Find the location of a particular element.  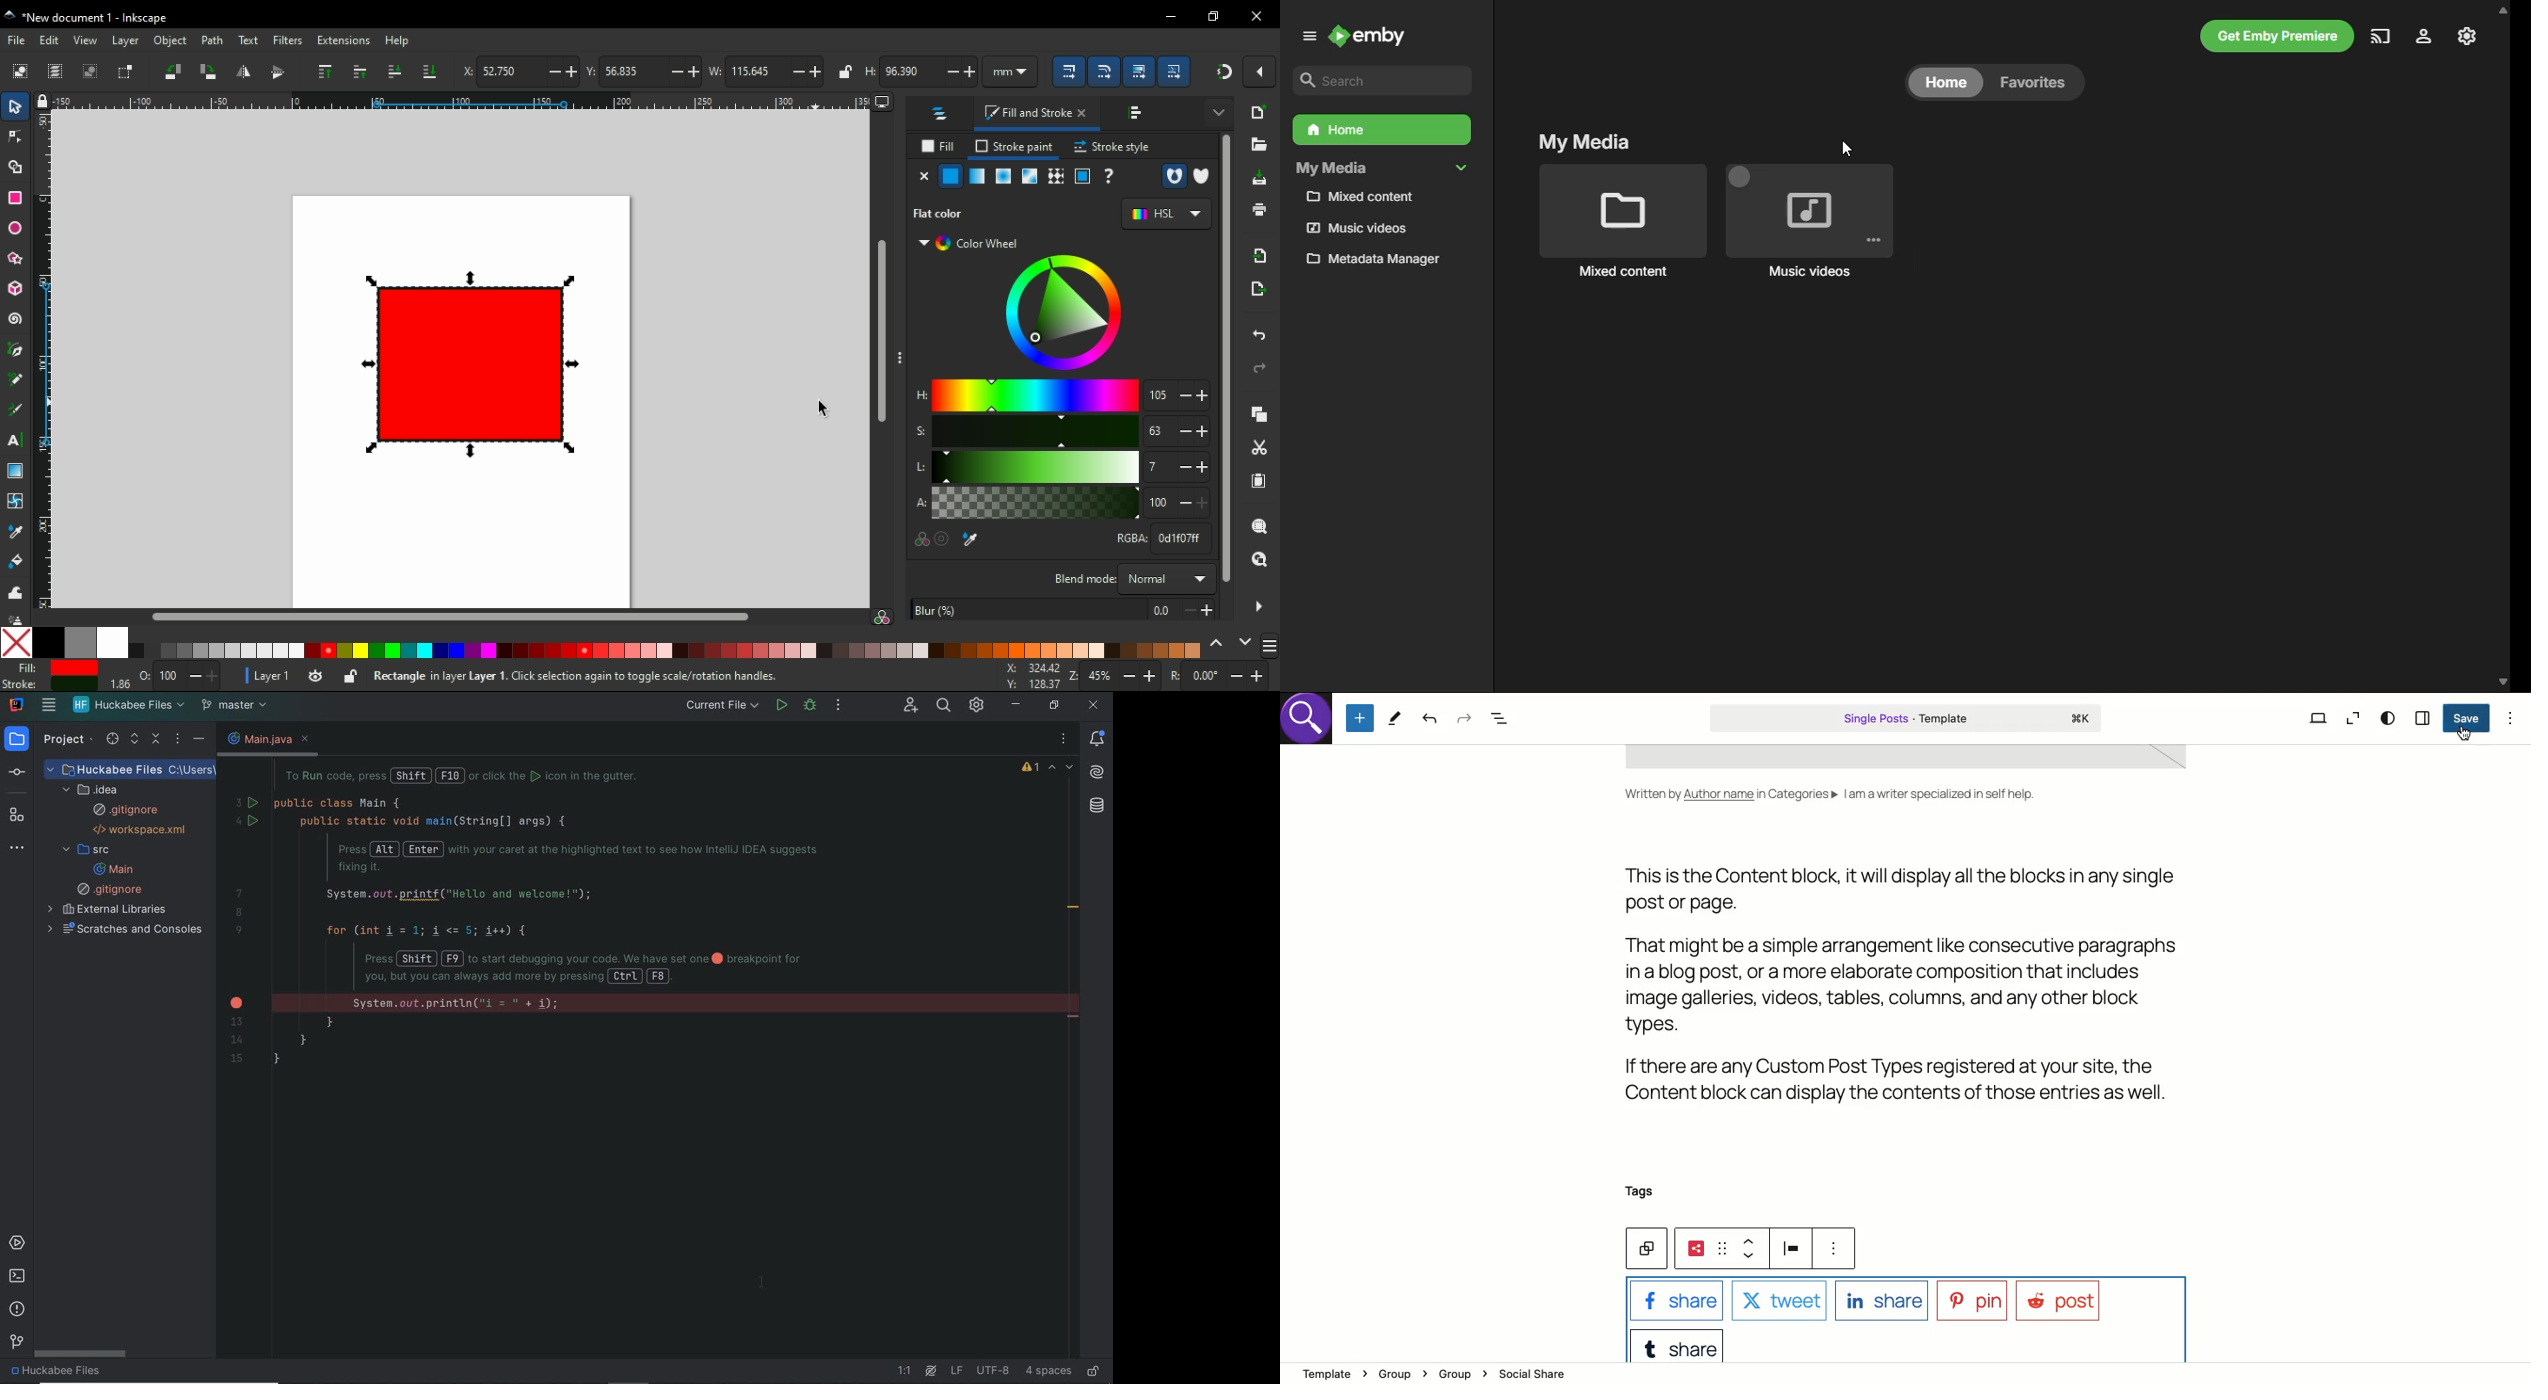

minimize is located at coordinates (1170, 18).